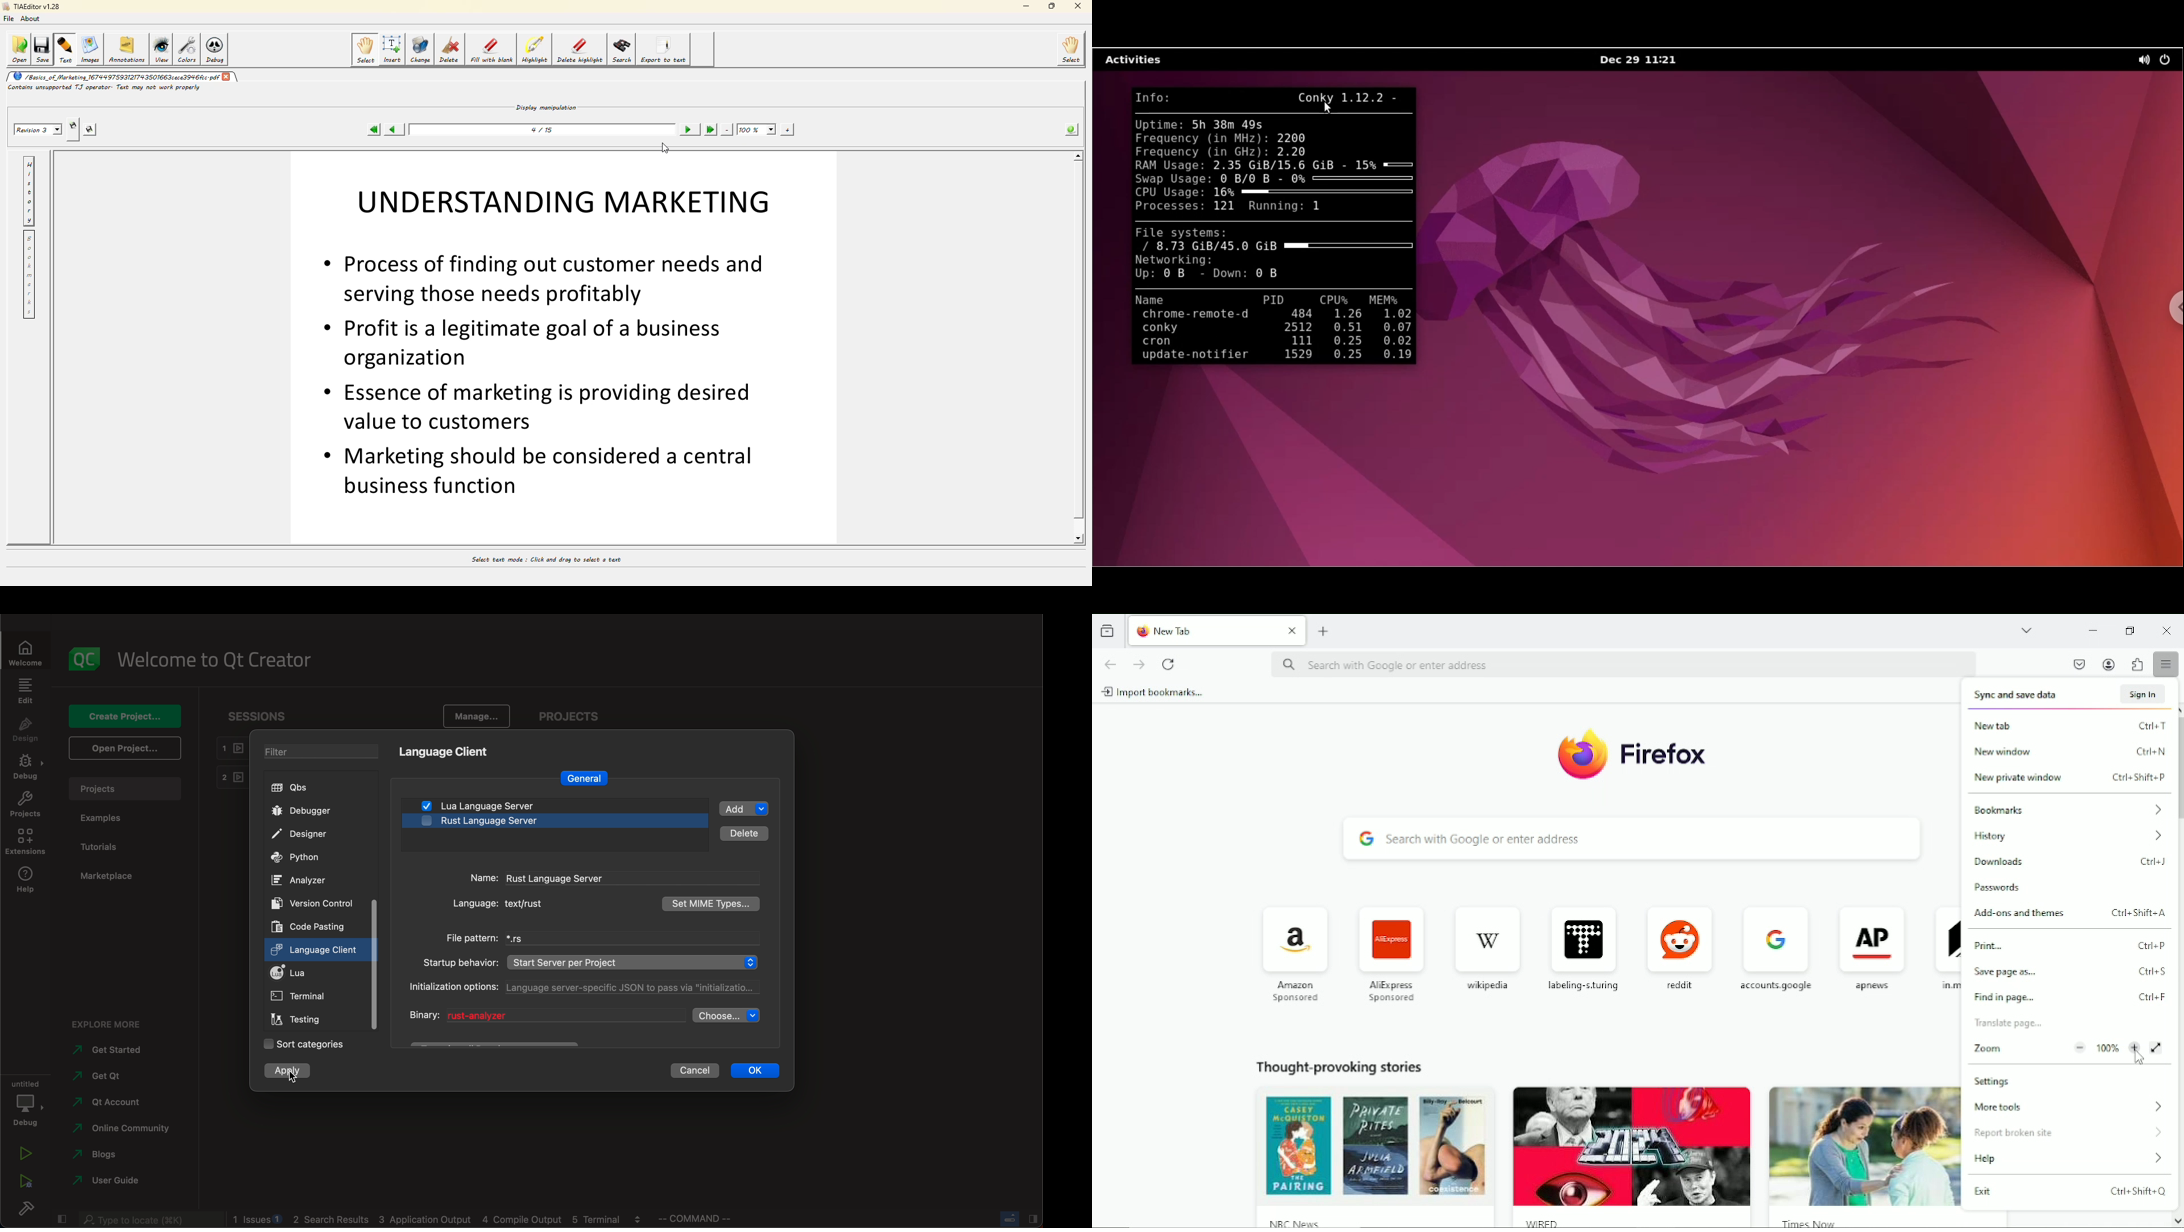 The width and height of the screenshot is (2184, 1232). Describe the element at coordinates (2070, 998) in the screenshot. I see `find in page` at that location.